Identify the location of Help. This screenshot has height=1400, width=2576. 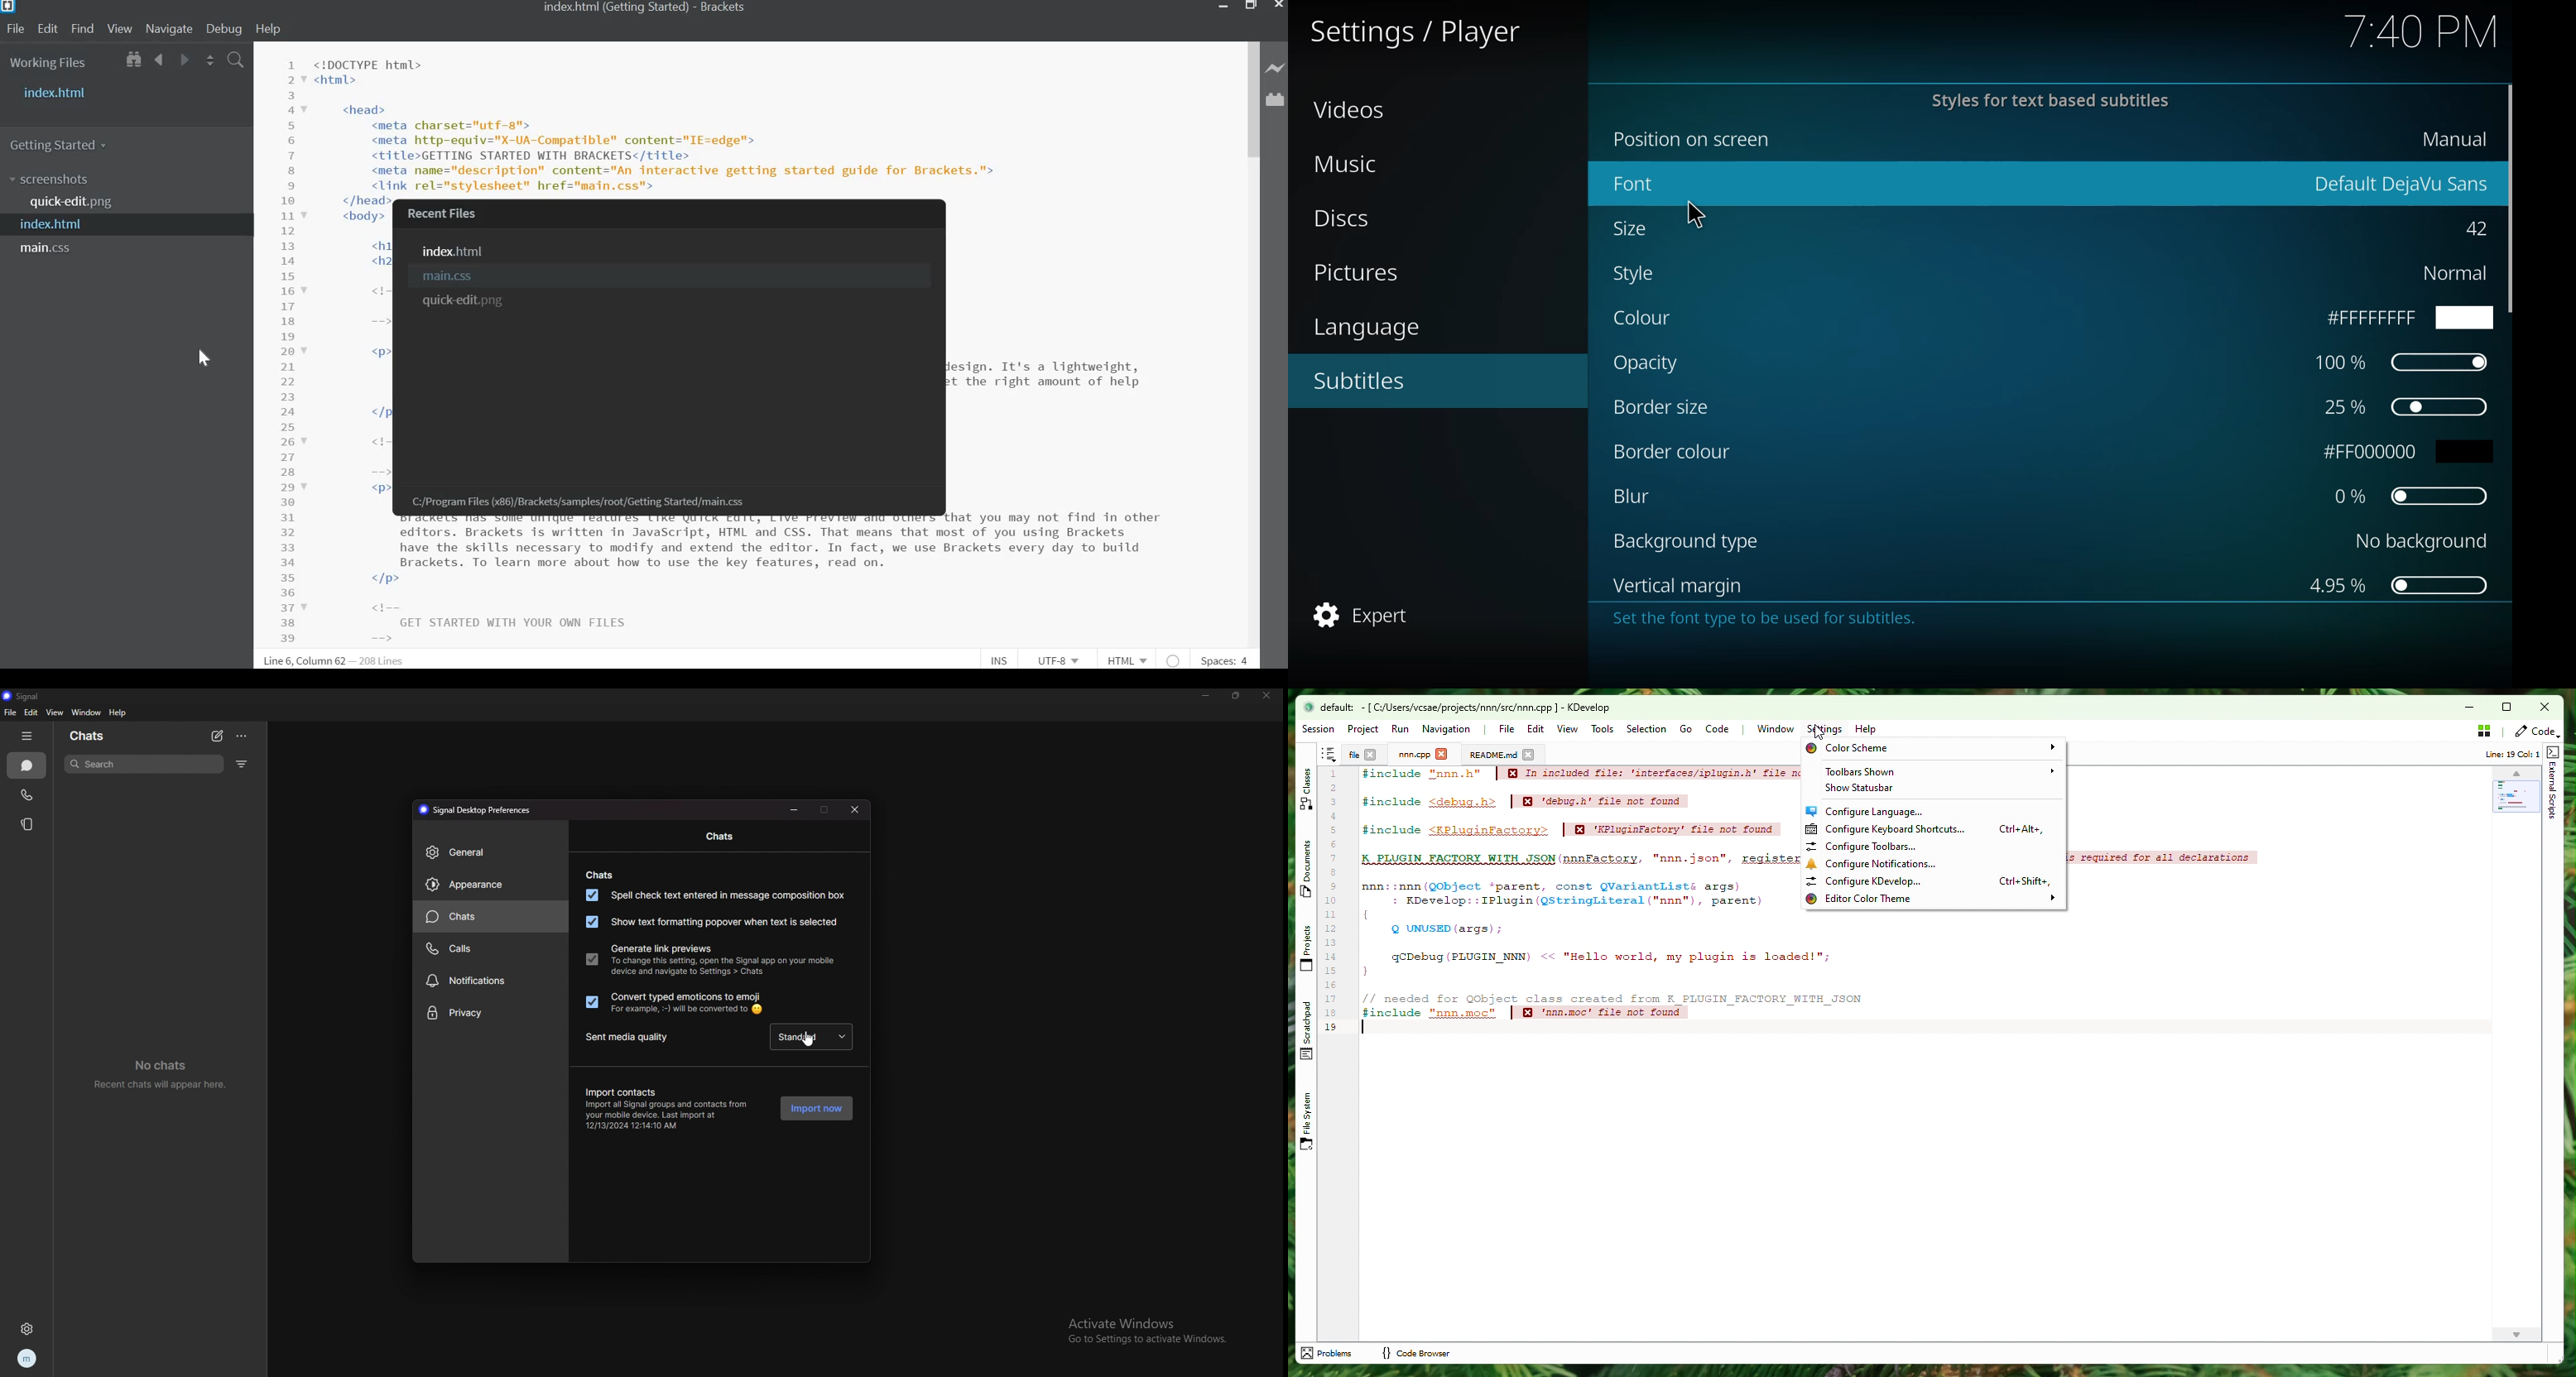
(1866, 730).